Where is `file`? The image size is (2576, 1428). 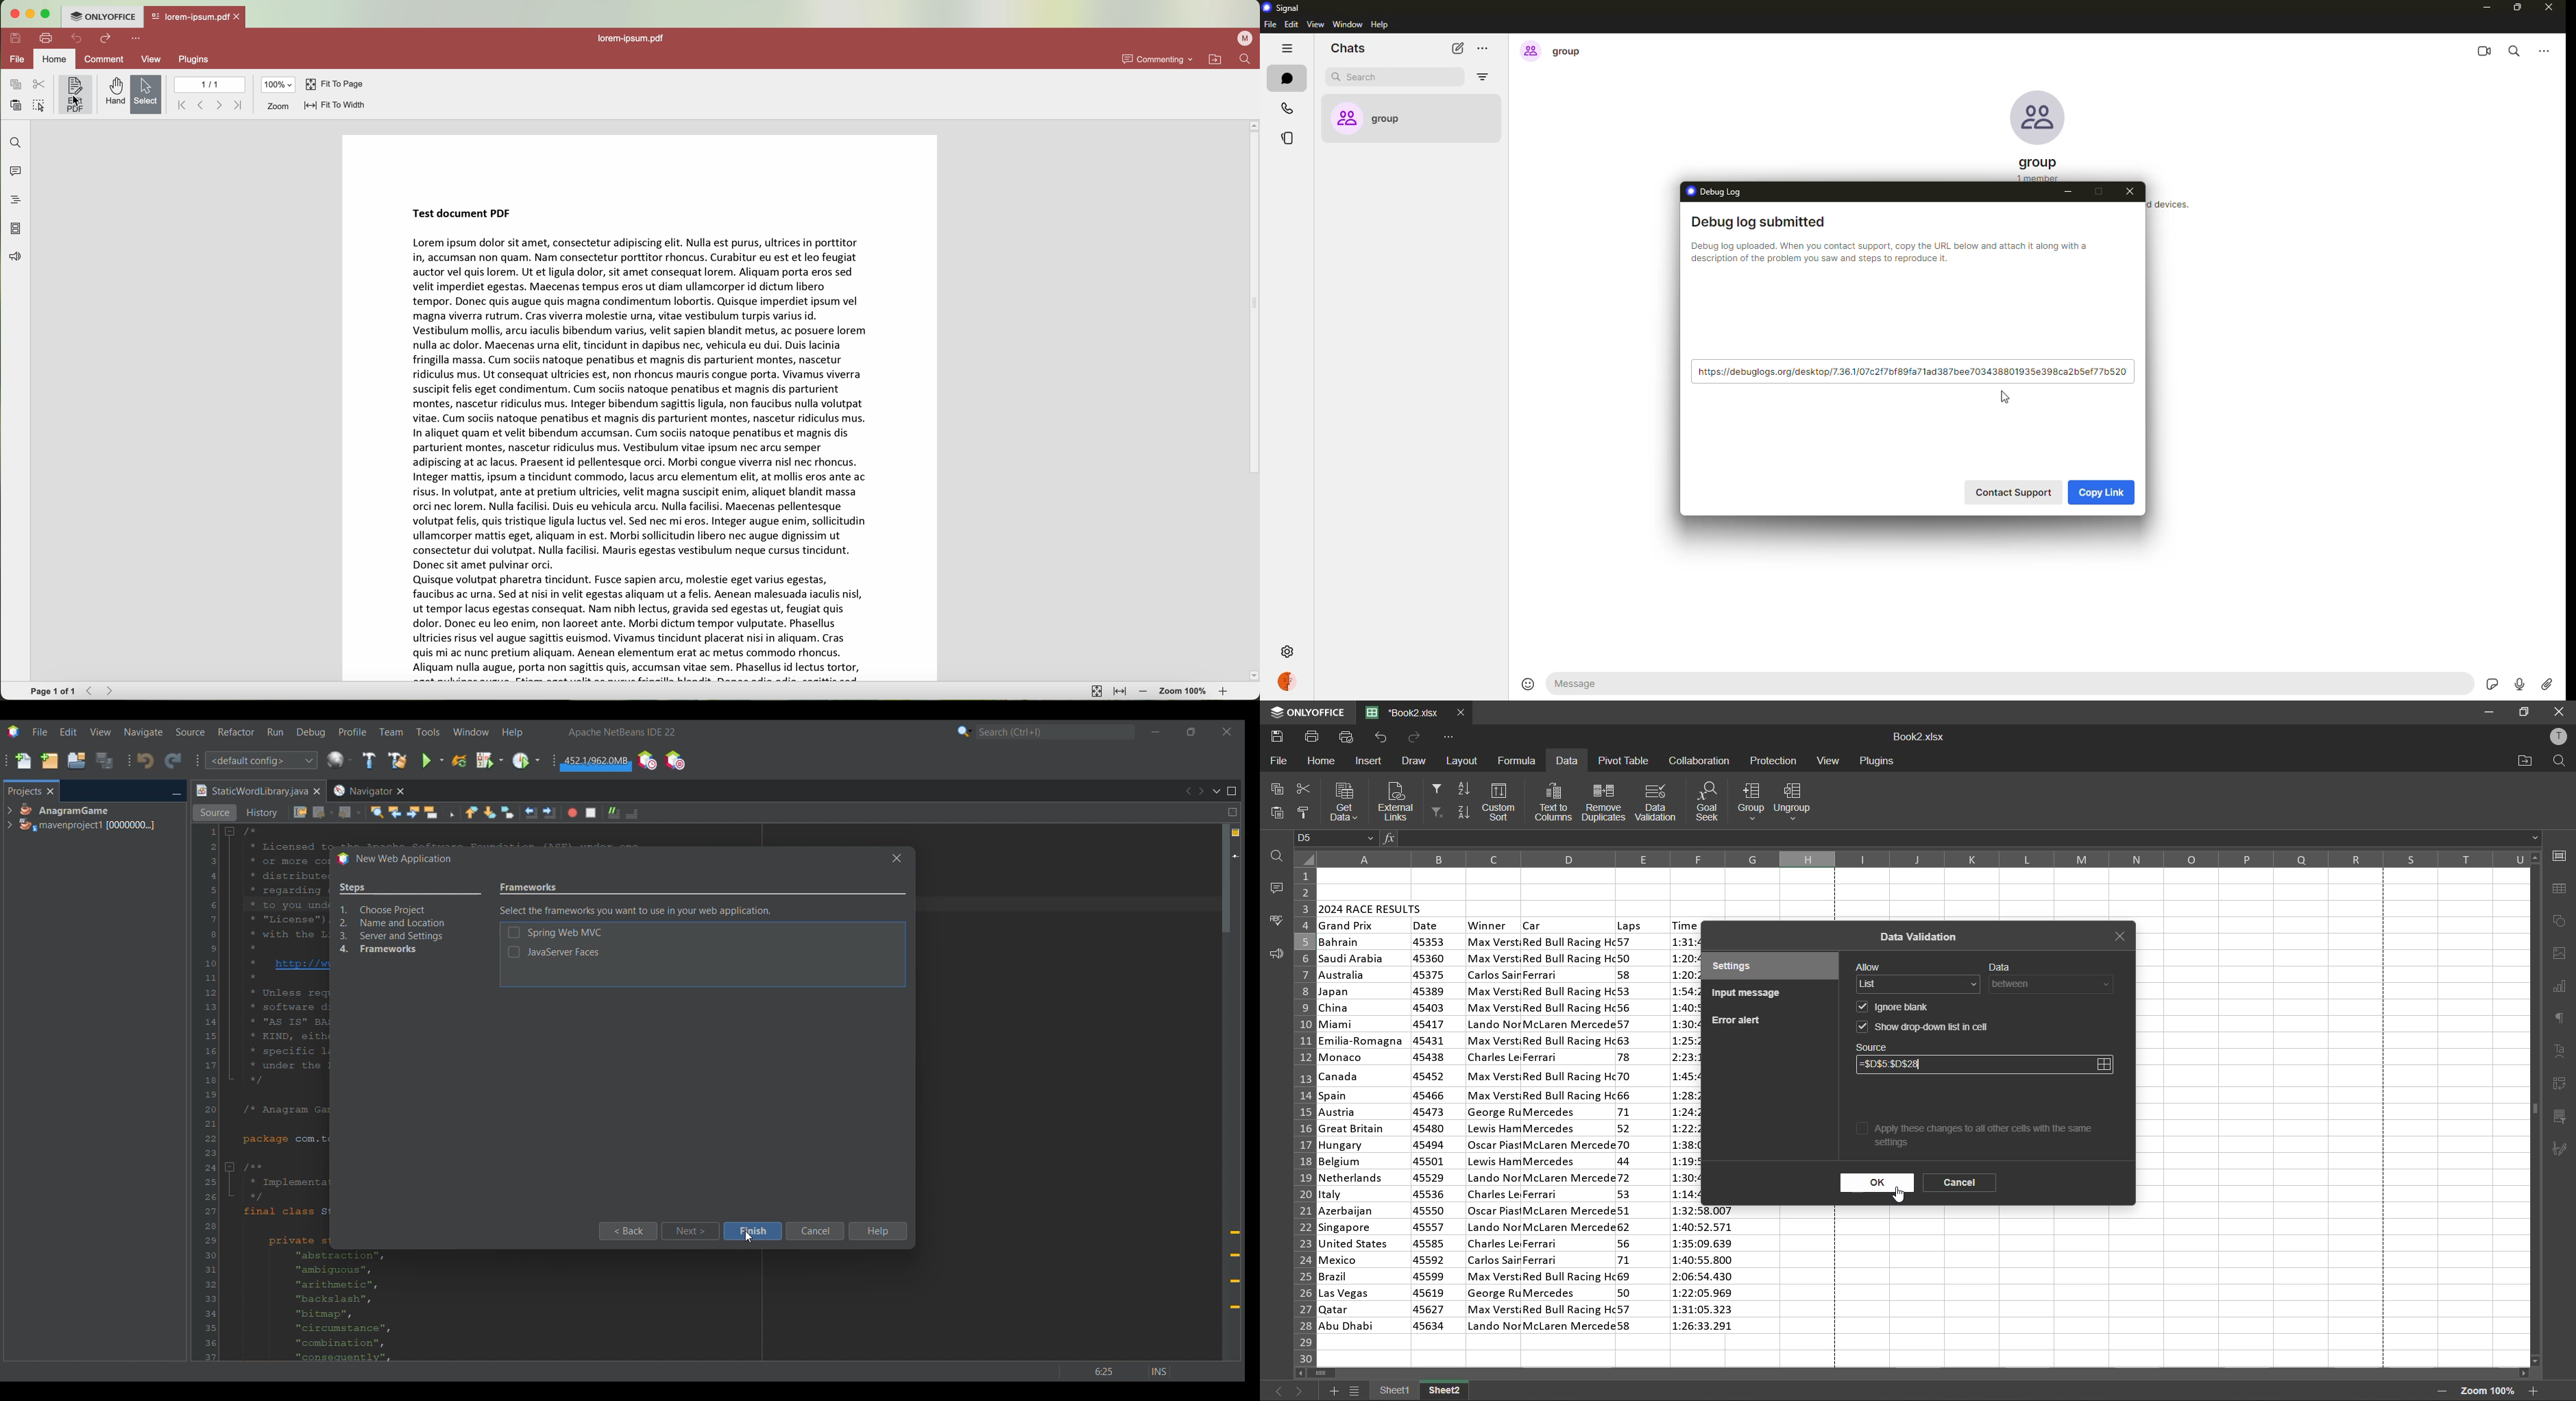
file is located at coordinates (1269, 26).